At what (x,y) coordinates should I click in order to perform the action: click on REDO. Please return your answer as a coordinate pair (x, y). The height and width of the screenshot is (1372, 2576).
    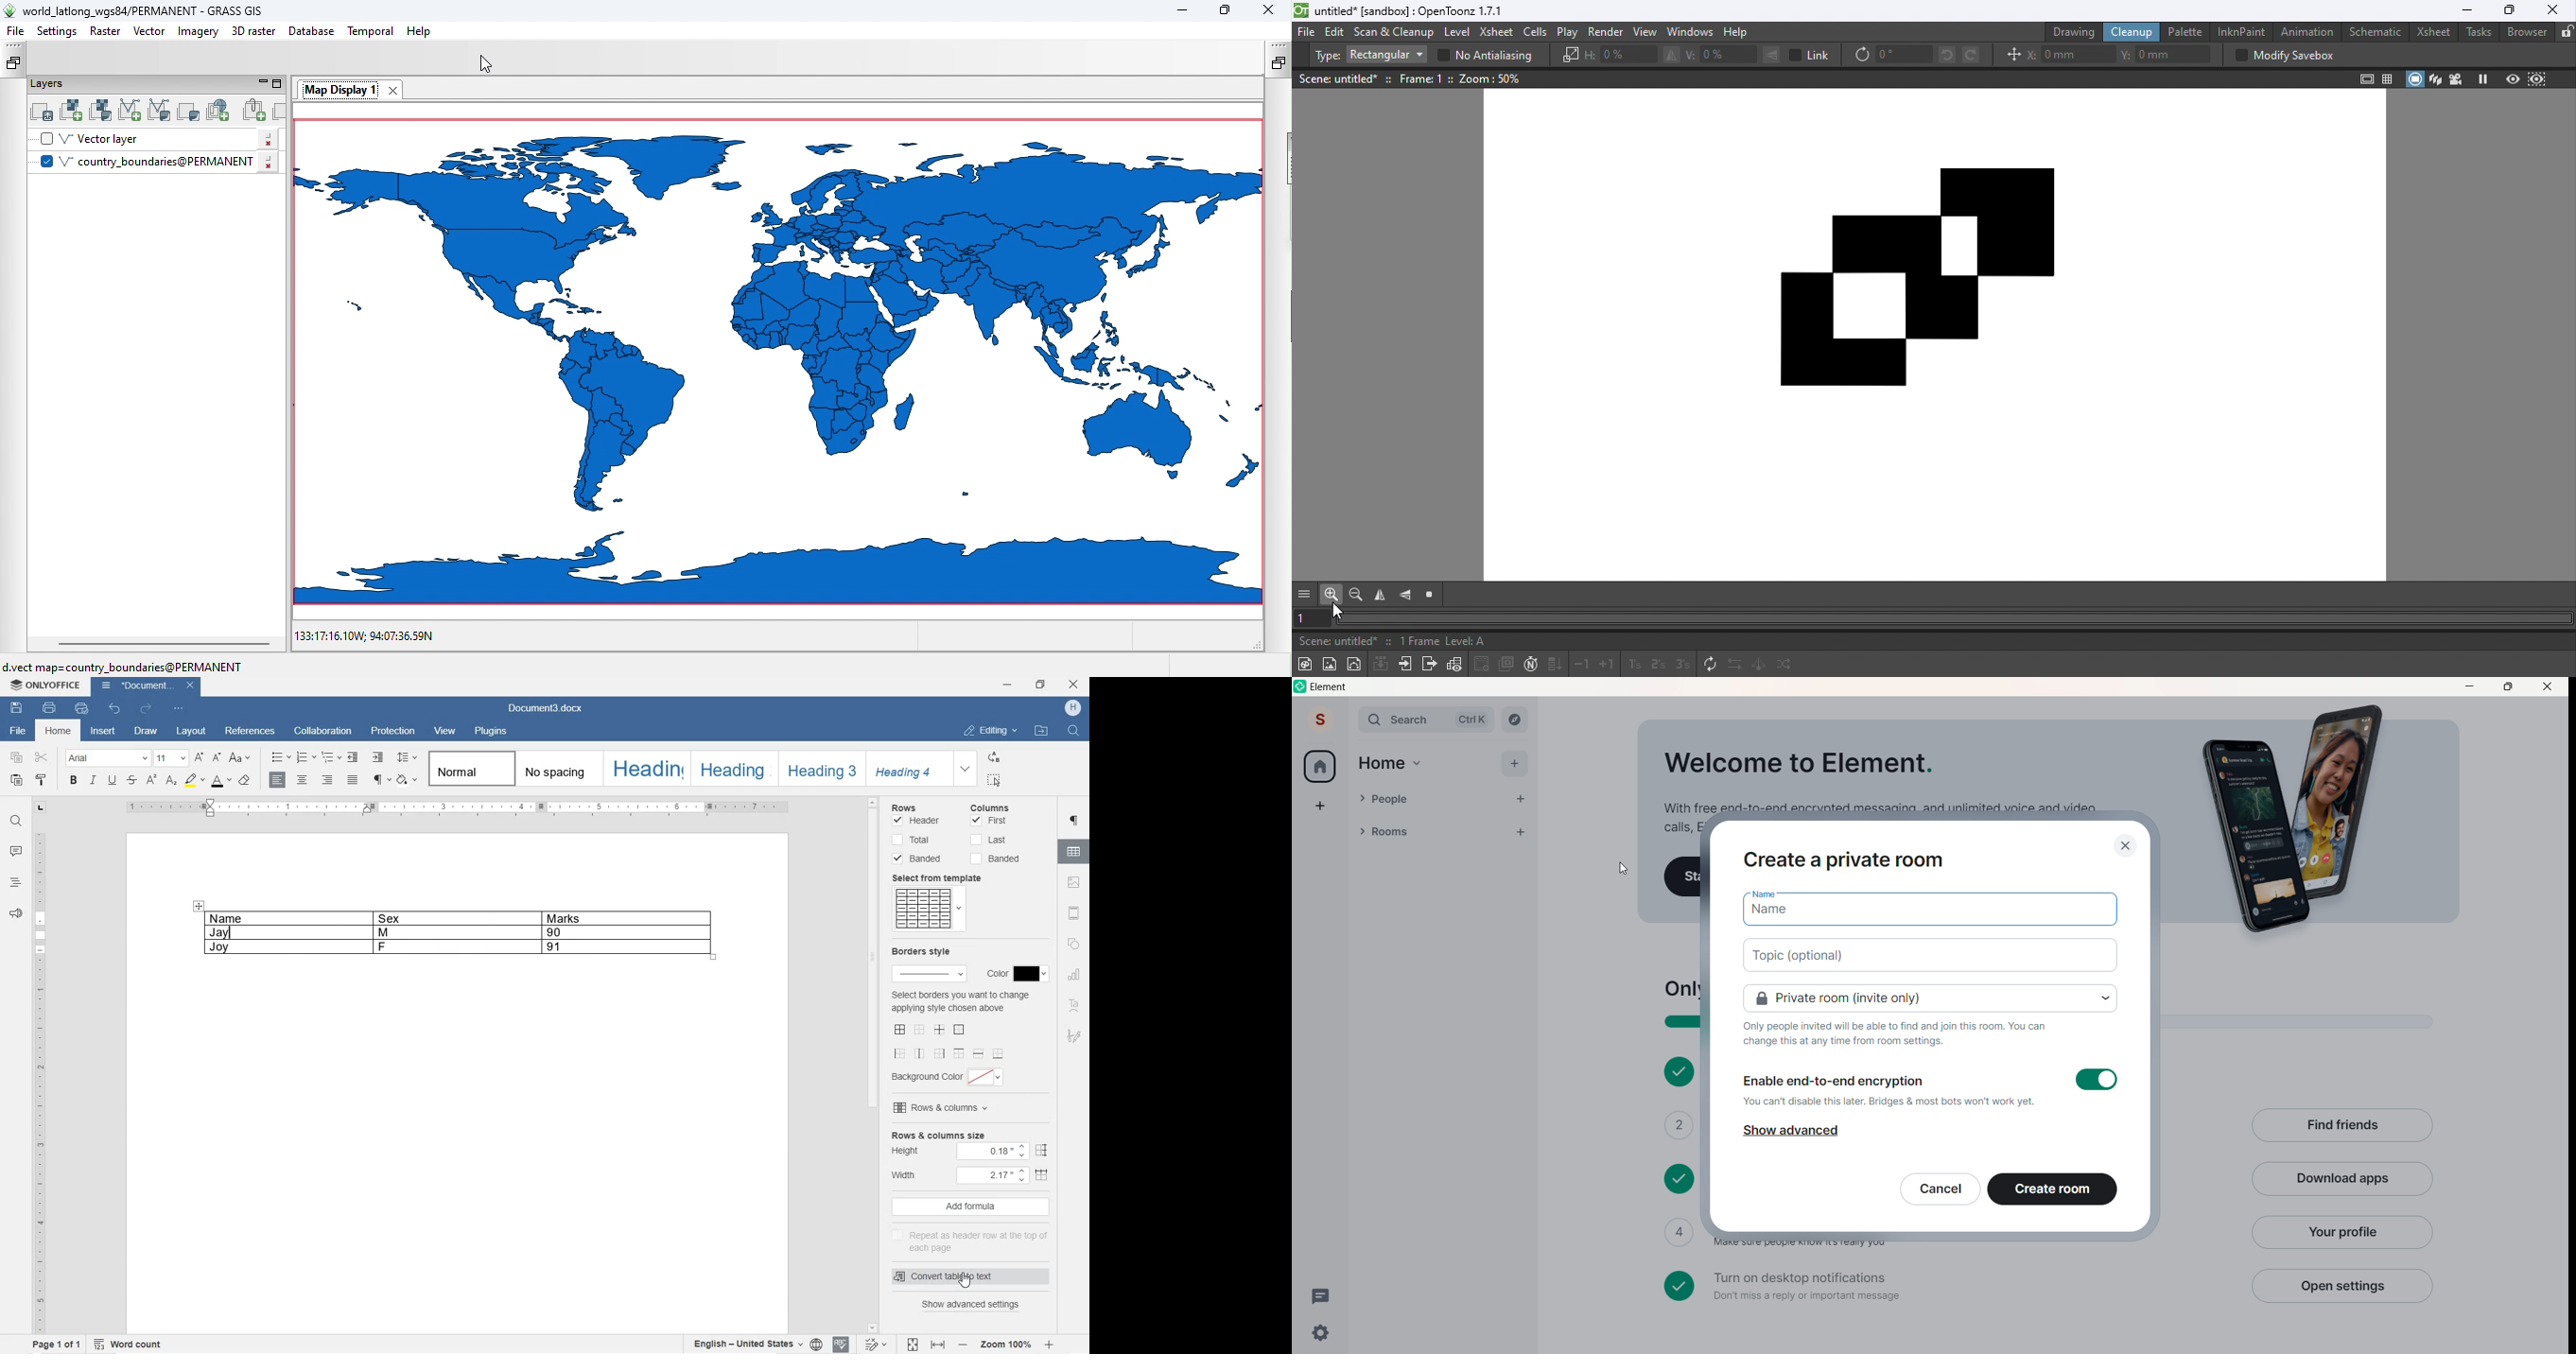
    Looking at the image, I should click on (147, 707).